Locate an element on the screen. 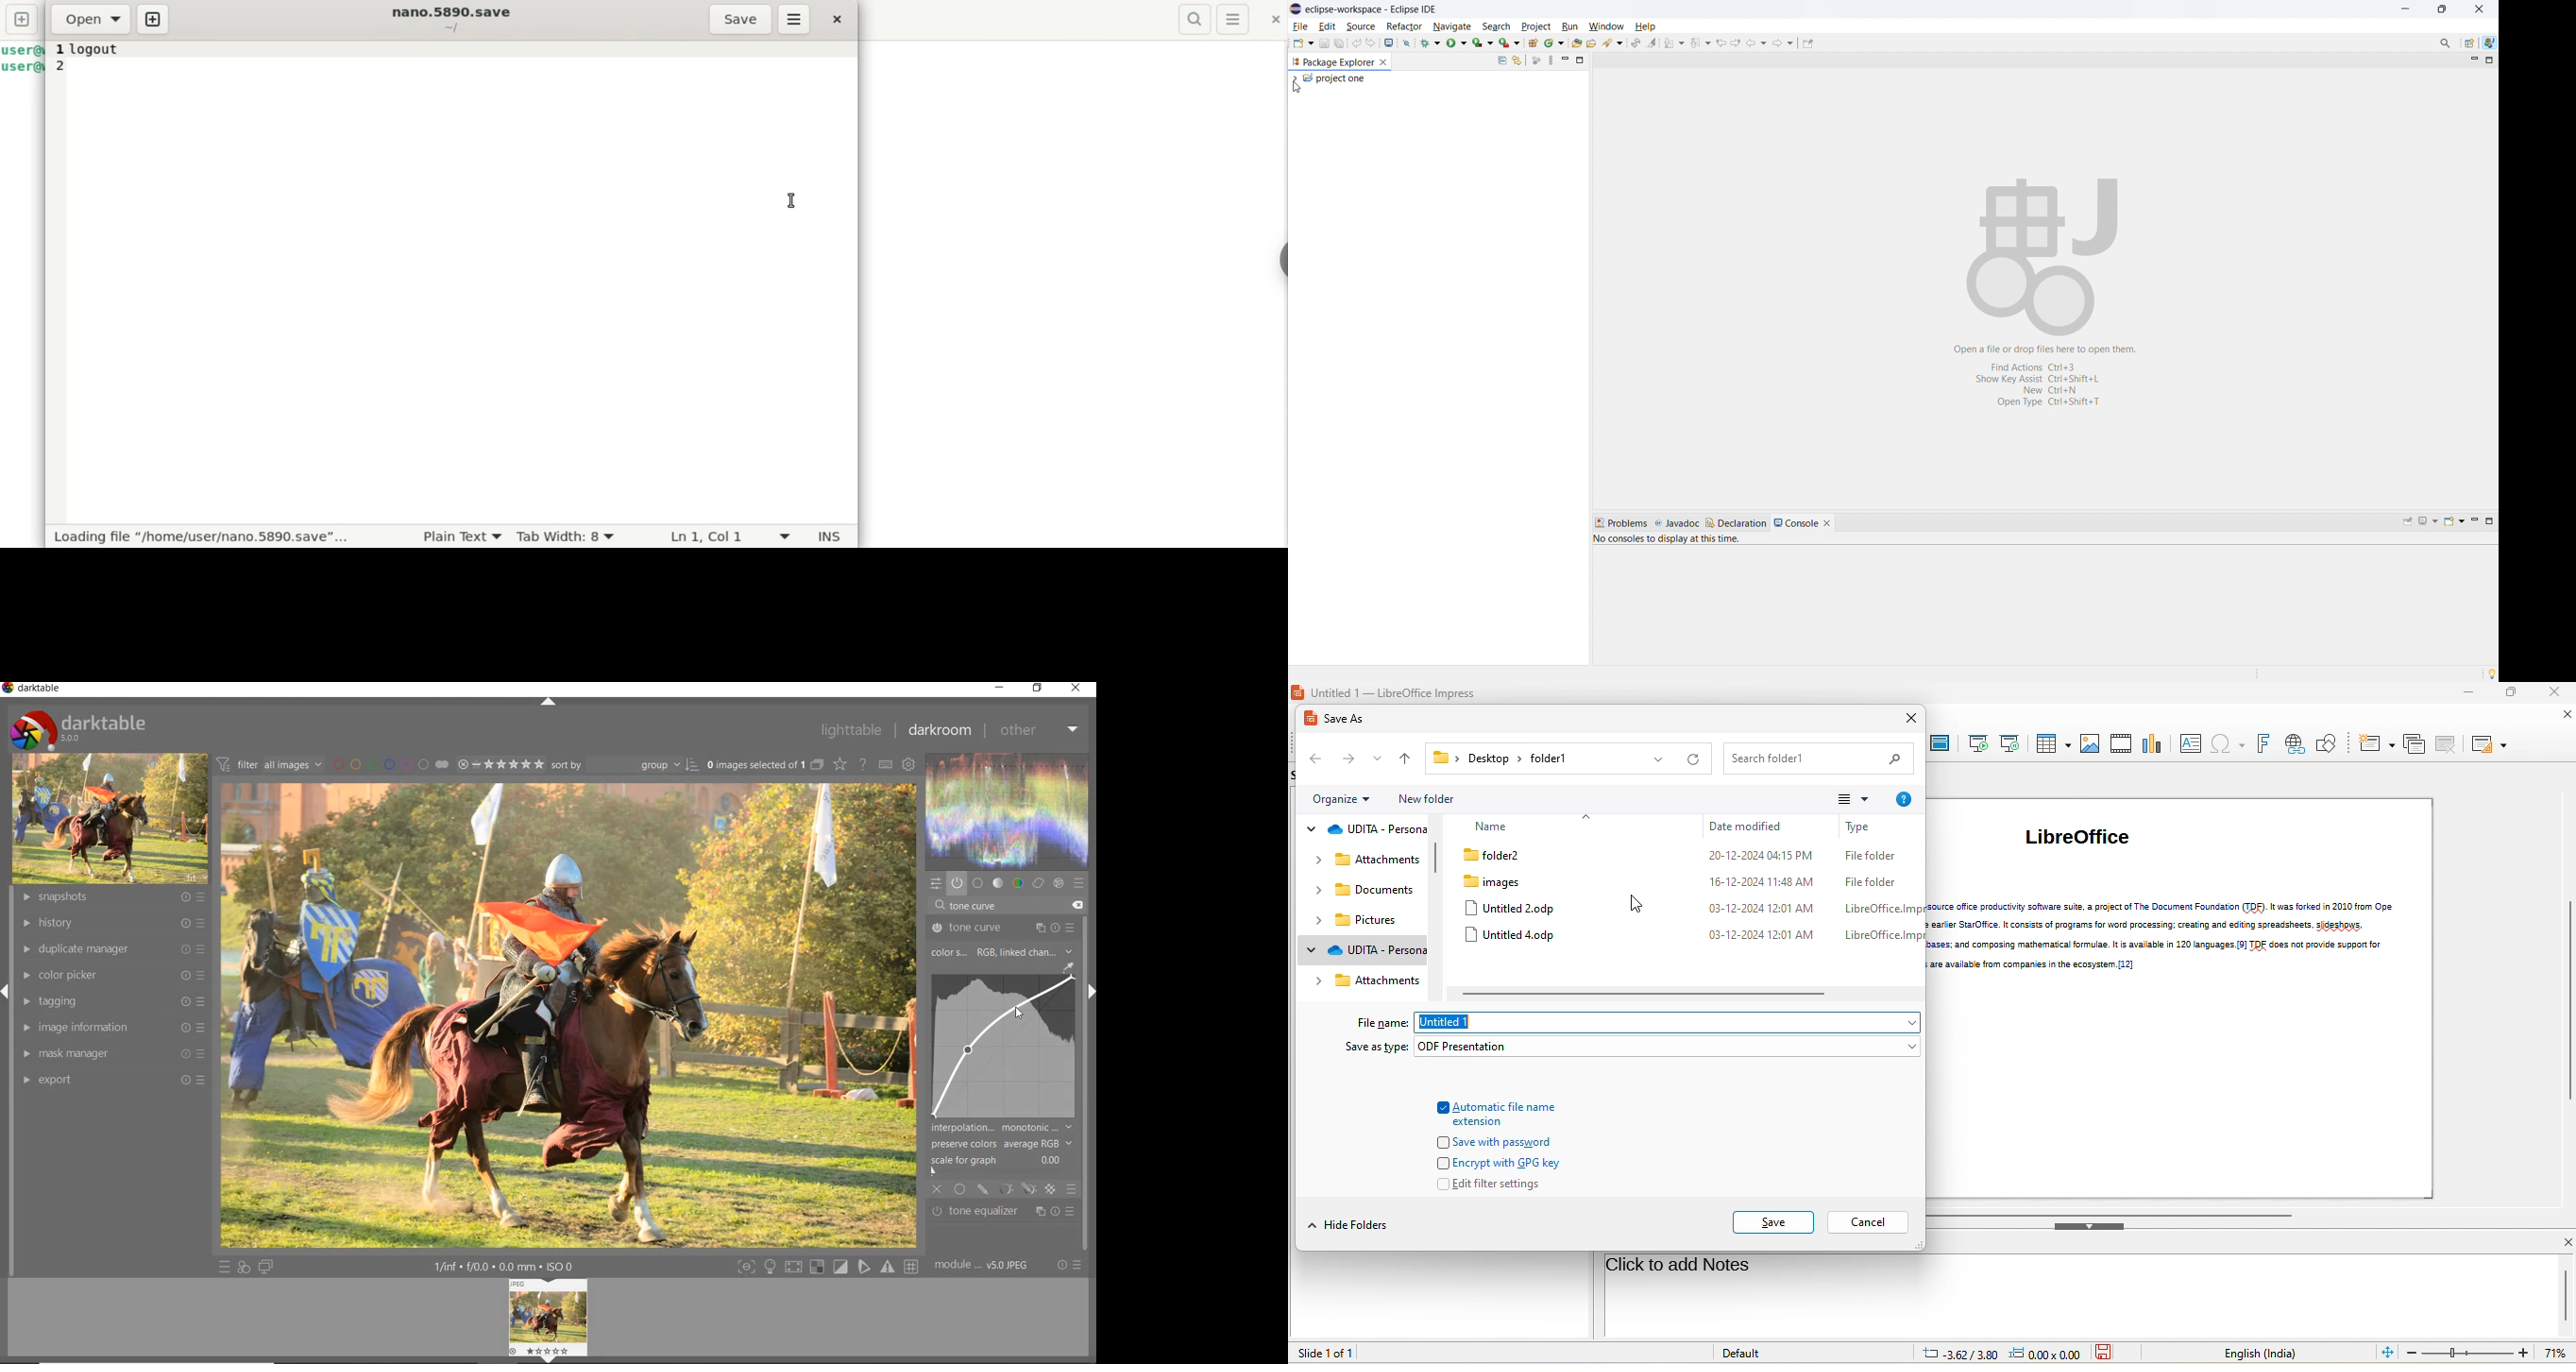  search is located at coordinates (1816, 759).